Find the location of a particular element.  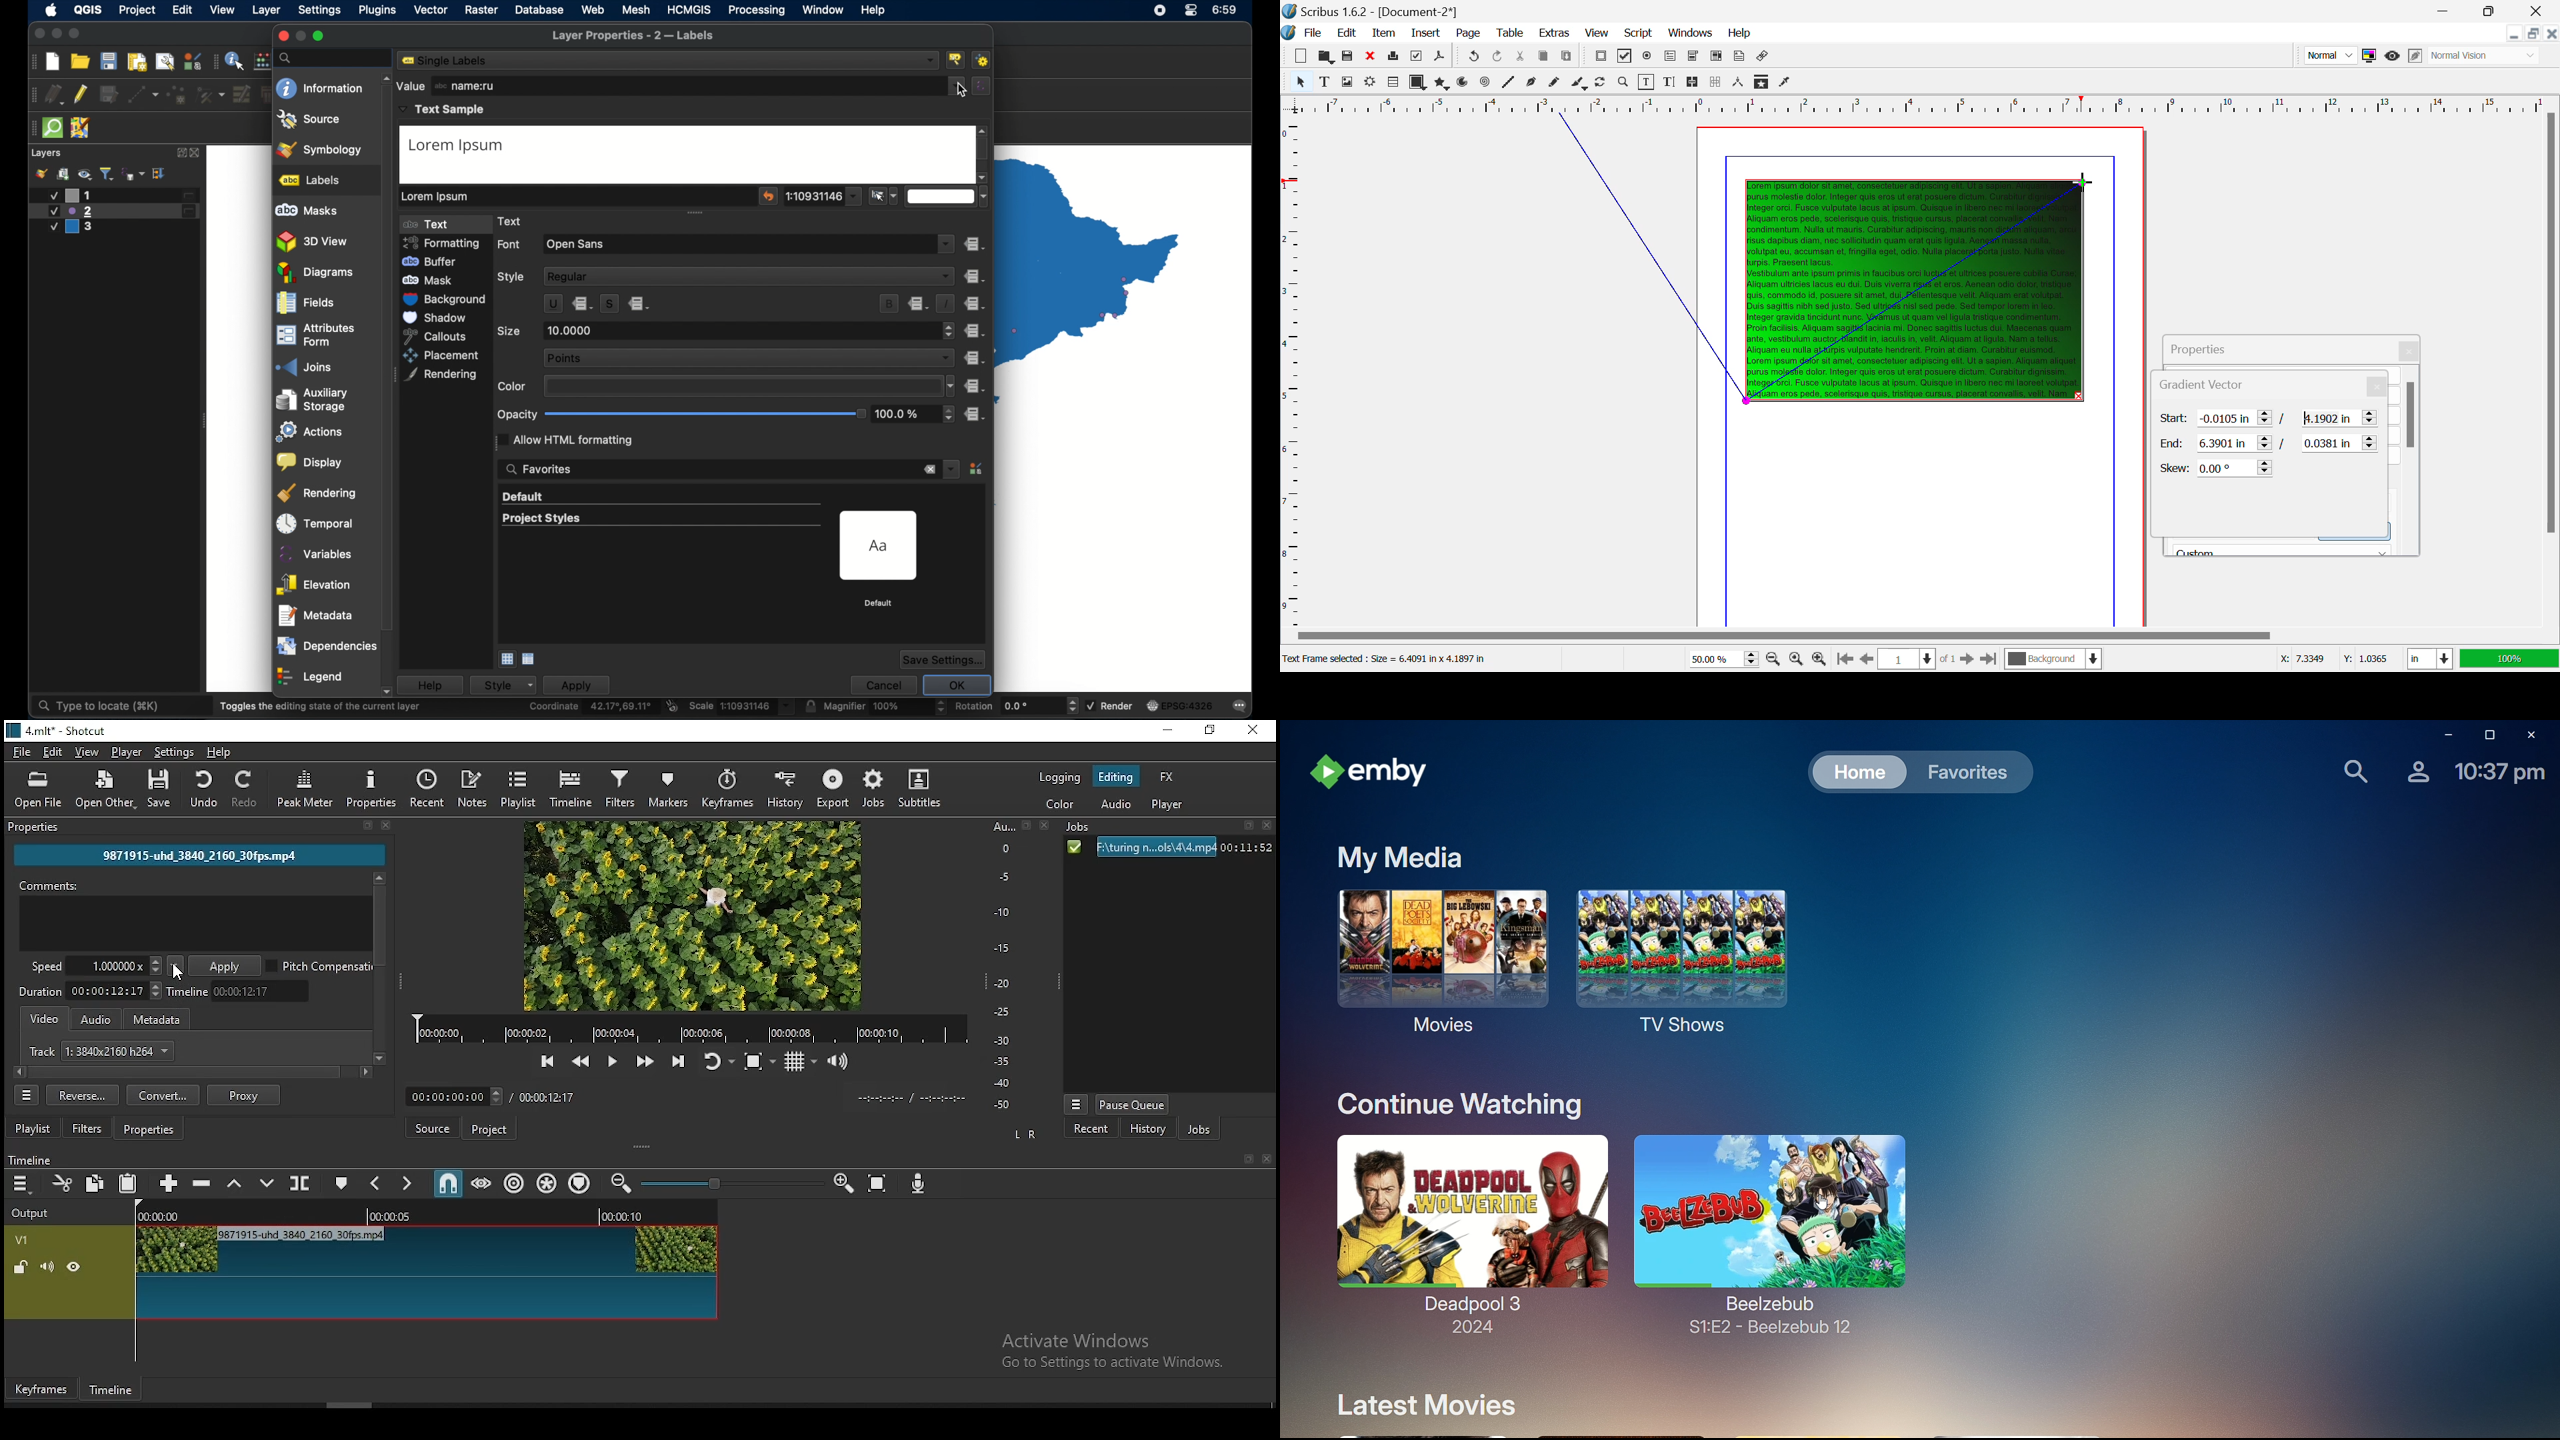

metadata is located at coordinates (316, 612).